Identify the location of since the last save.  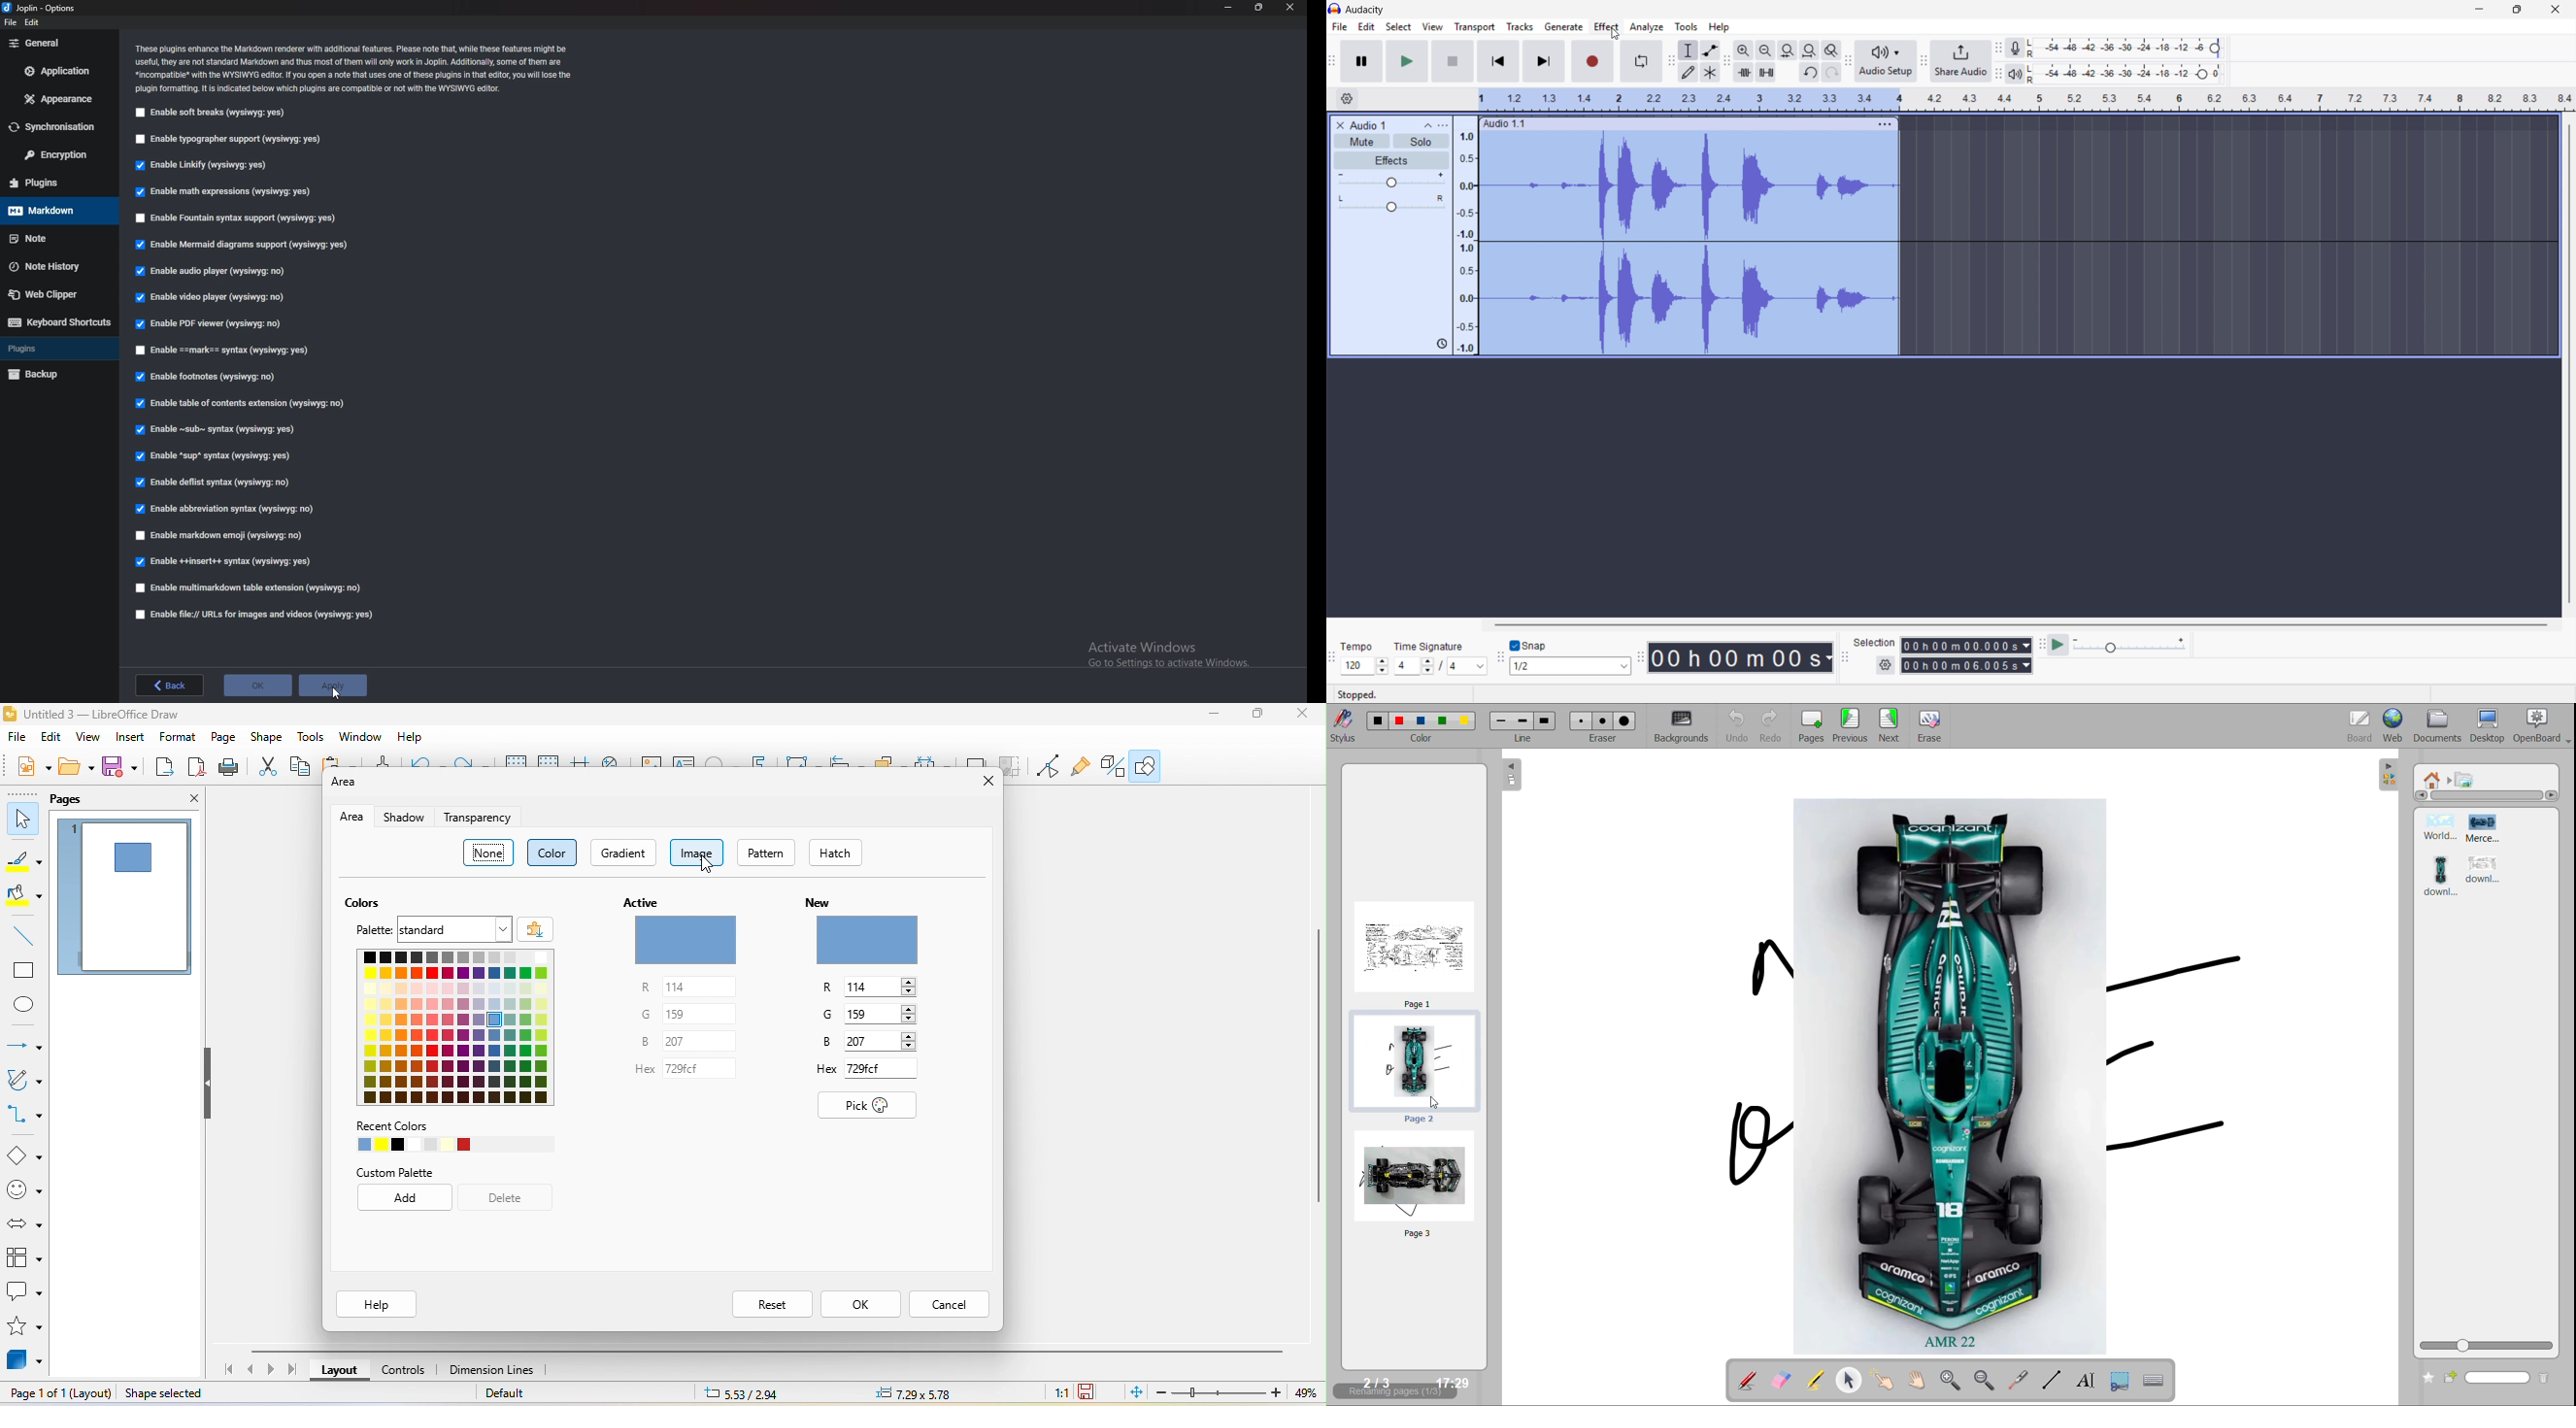
(1091, 1393).